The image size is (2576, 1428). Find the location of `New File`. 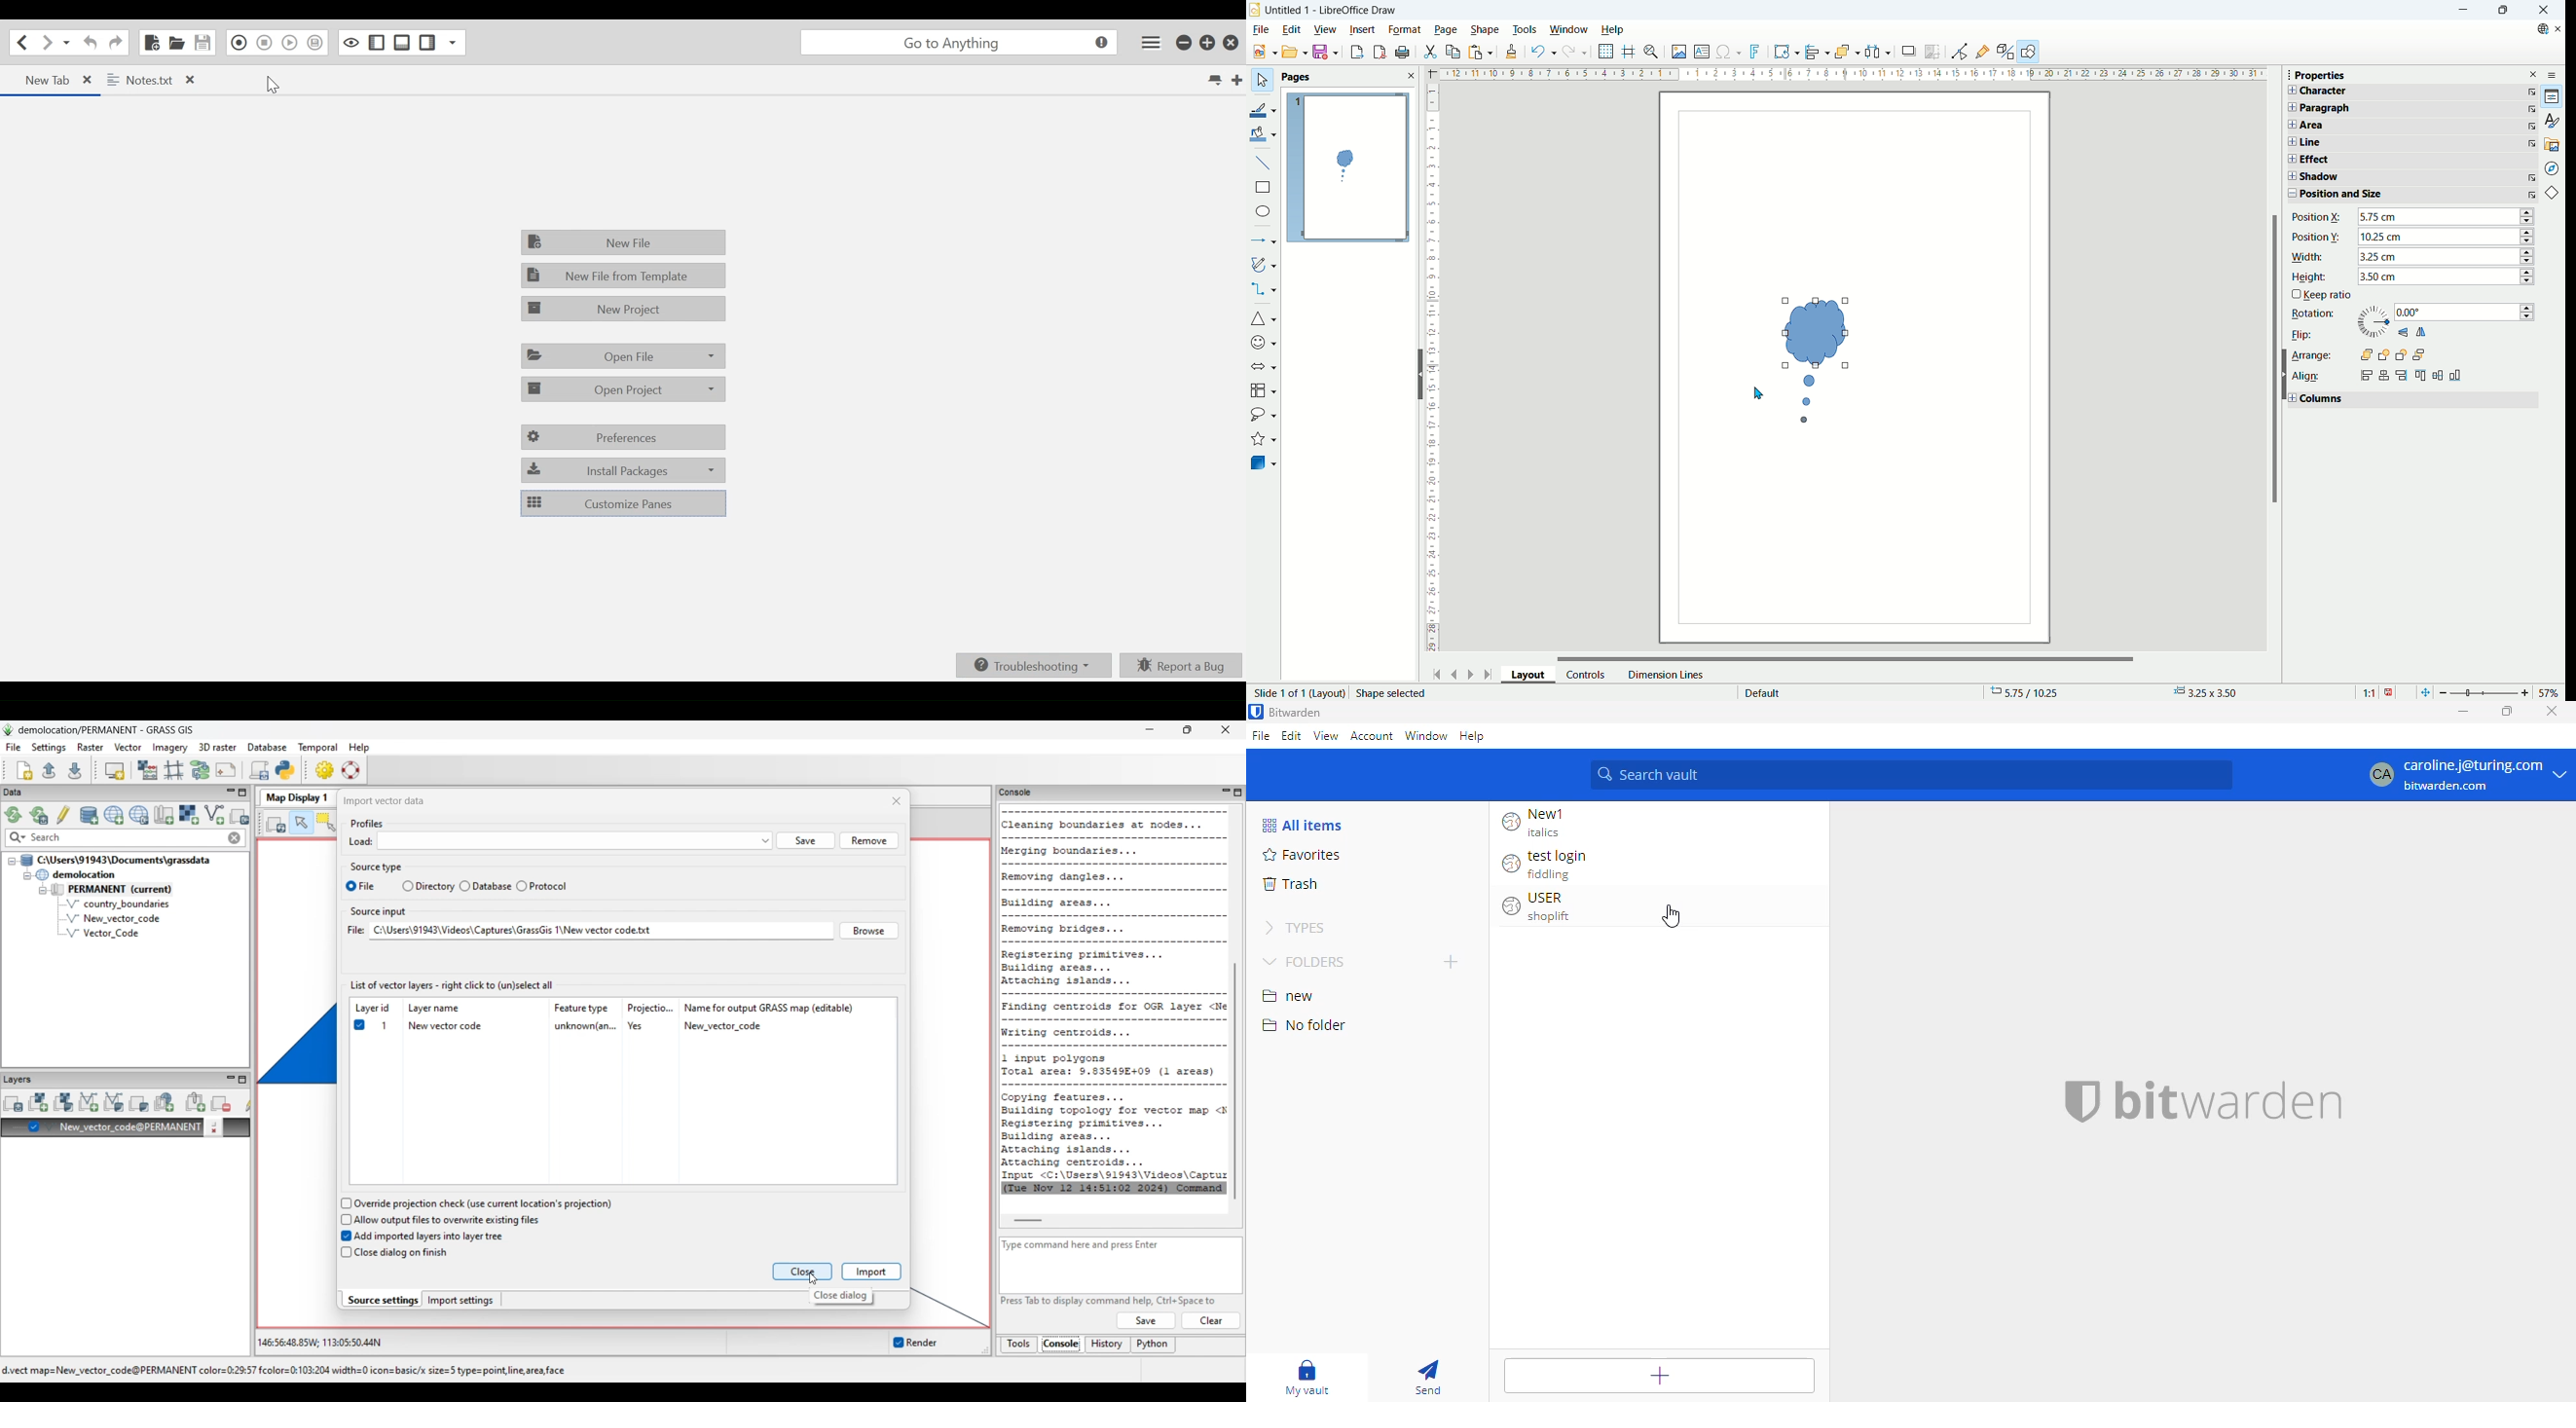

New File is located at coordinates (624, 242).